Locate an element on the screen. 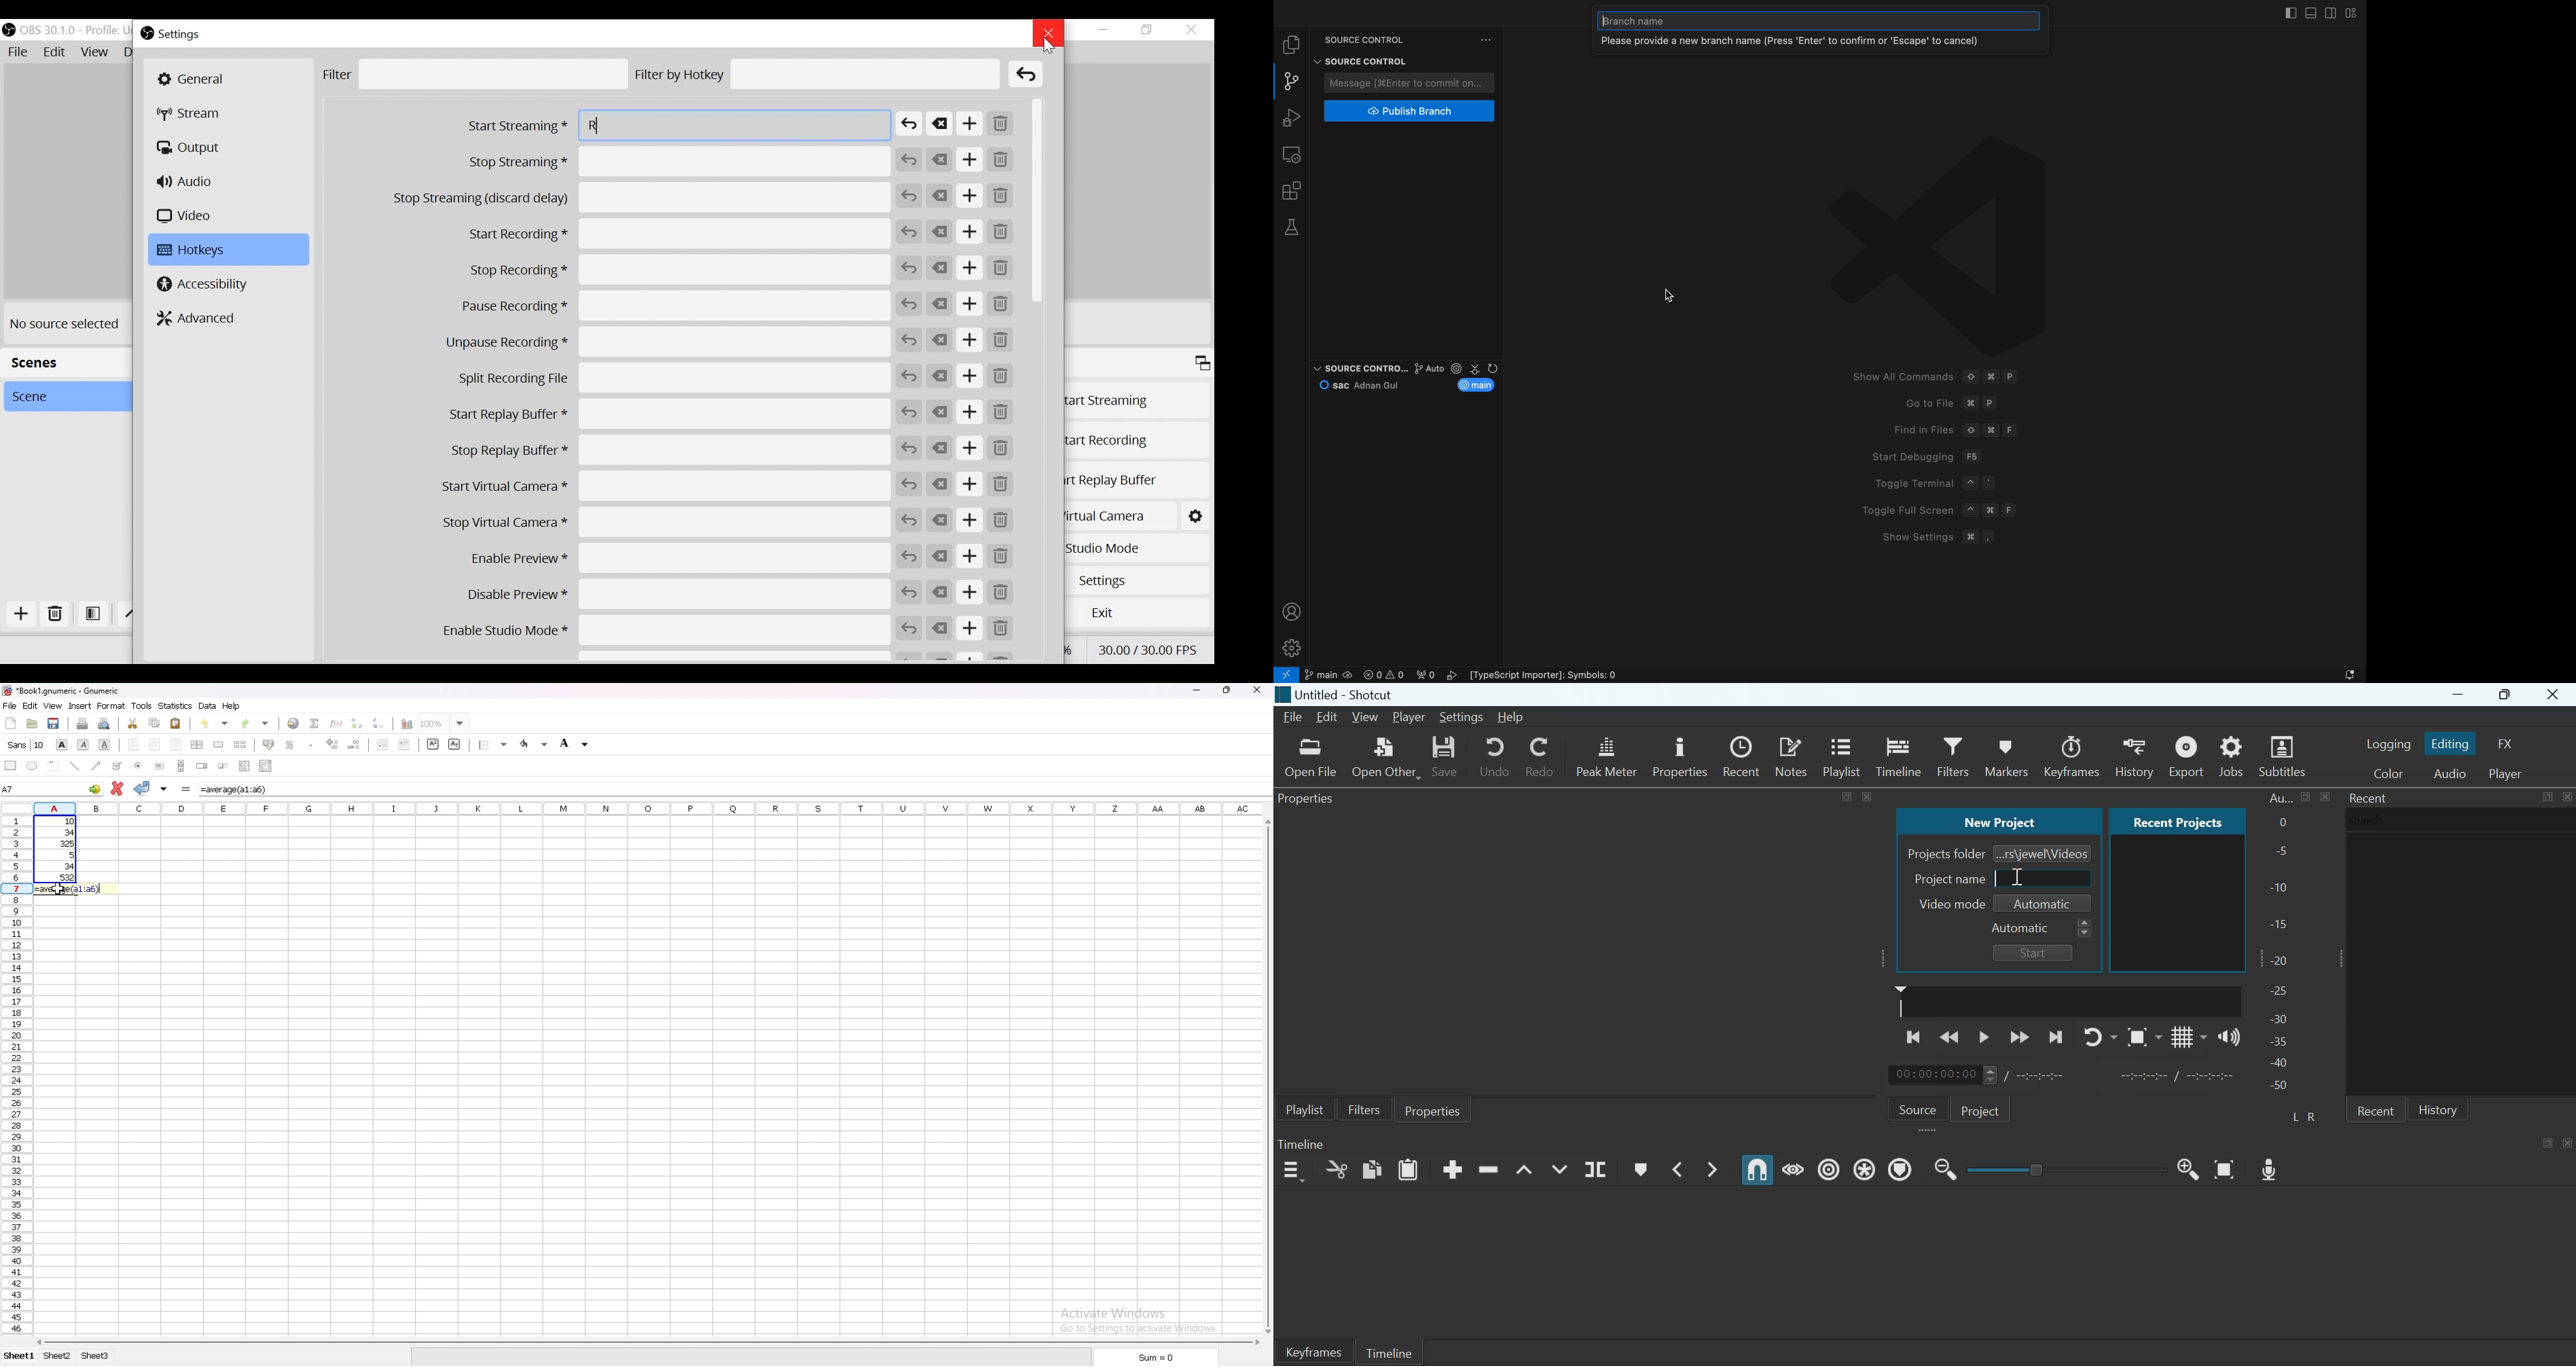 The width and height of the screenshot is (2576, 1372). Start Replay Buffer is located at coordinates (666, 414).